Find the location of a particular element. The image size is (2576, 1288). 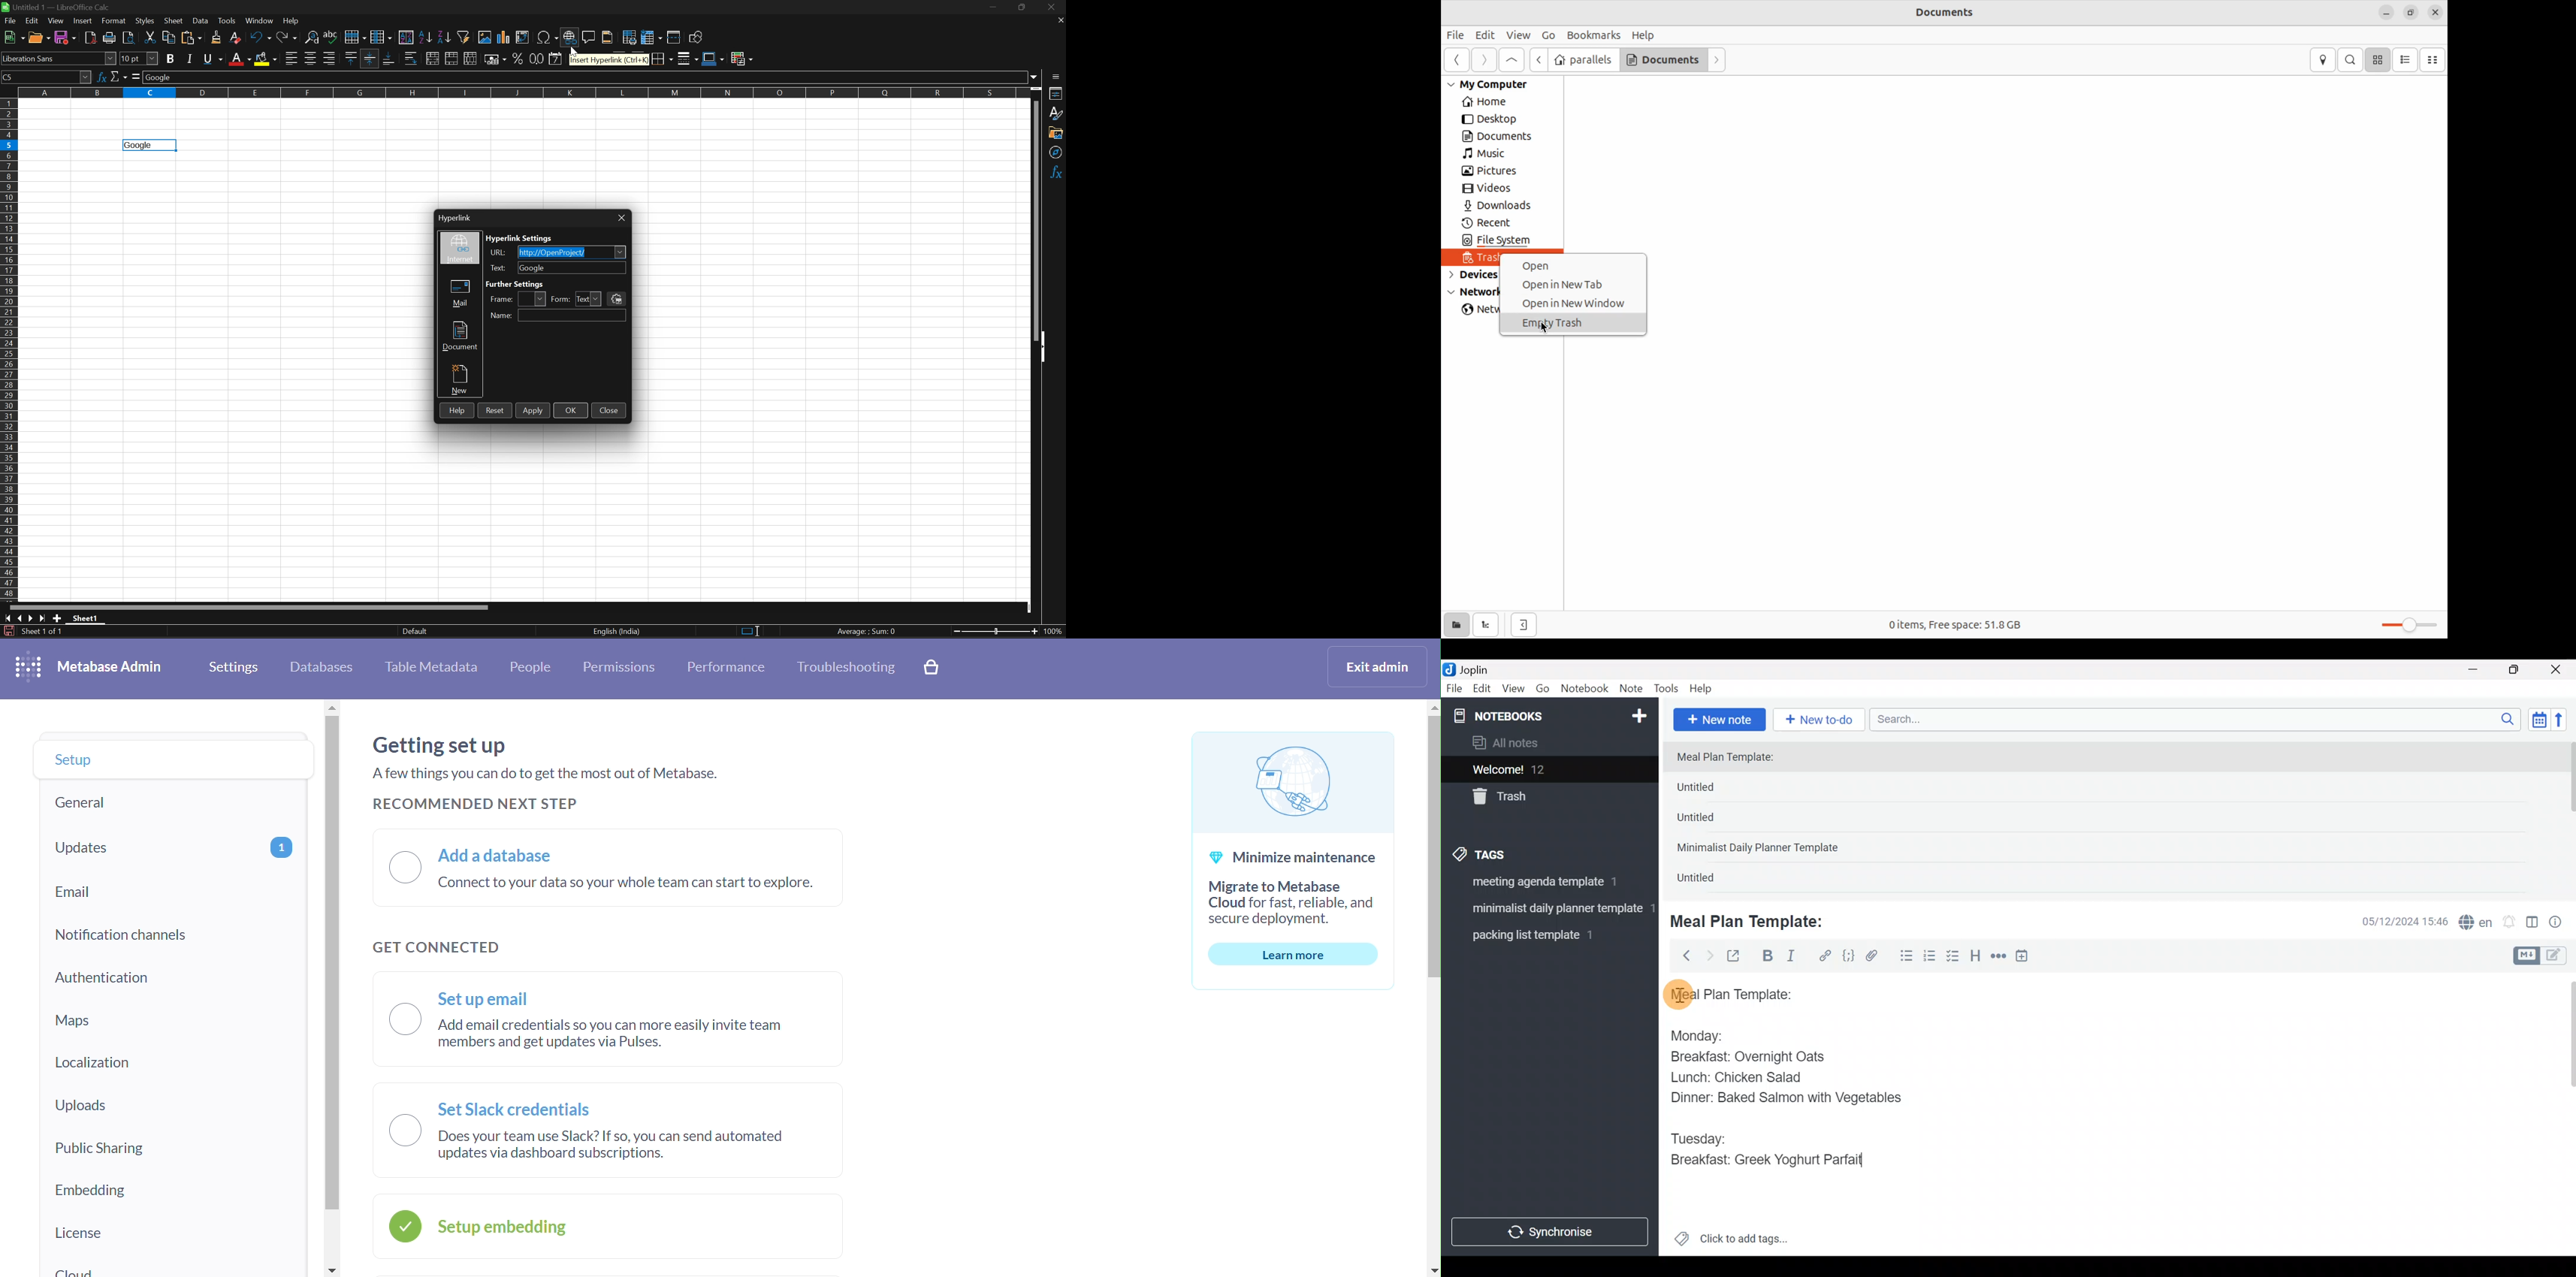

Edit is located at coordinates (1482, 691).